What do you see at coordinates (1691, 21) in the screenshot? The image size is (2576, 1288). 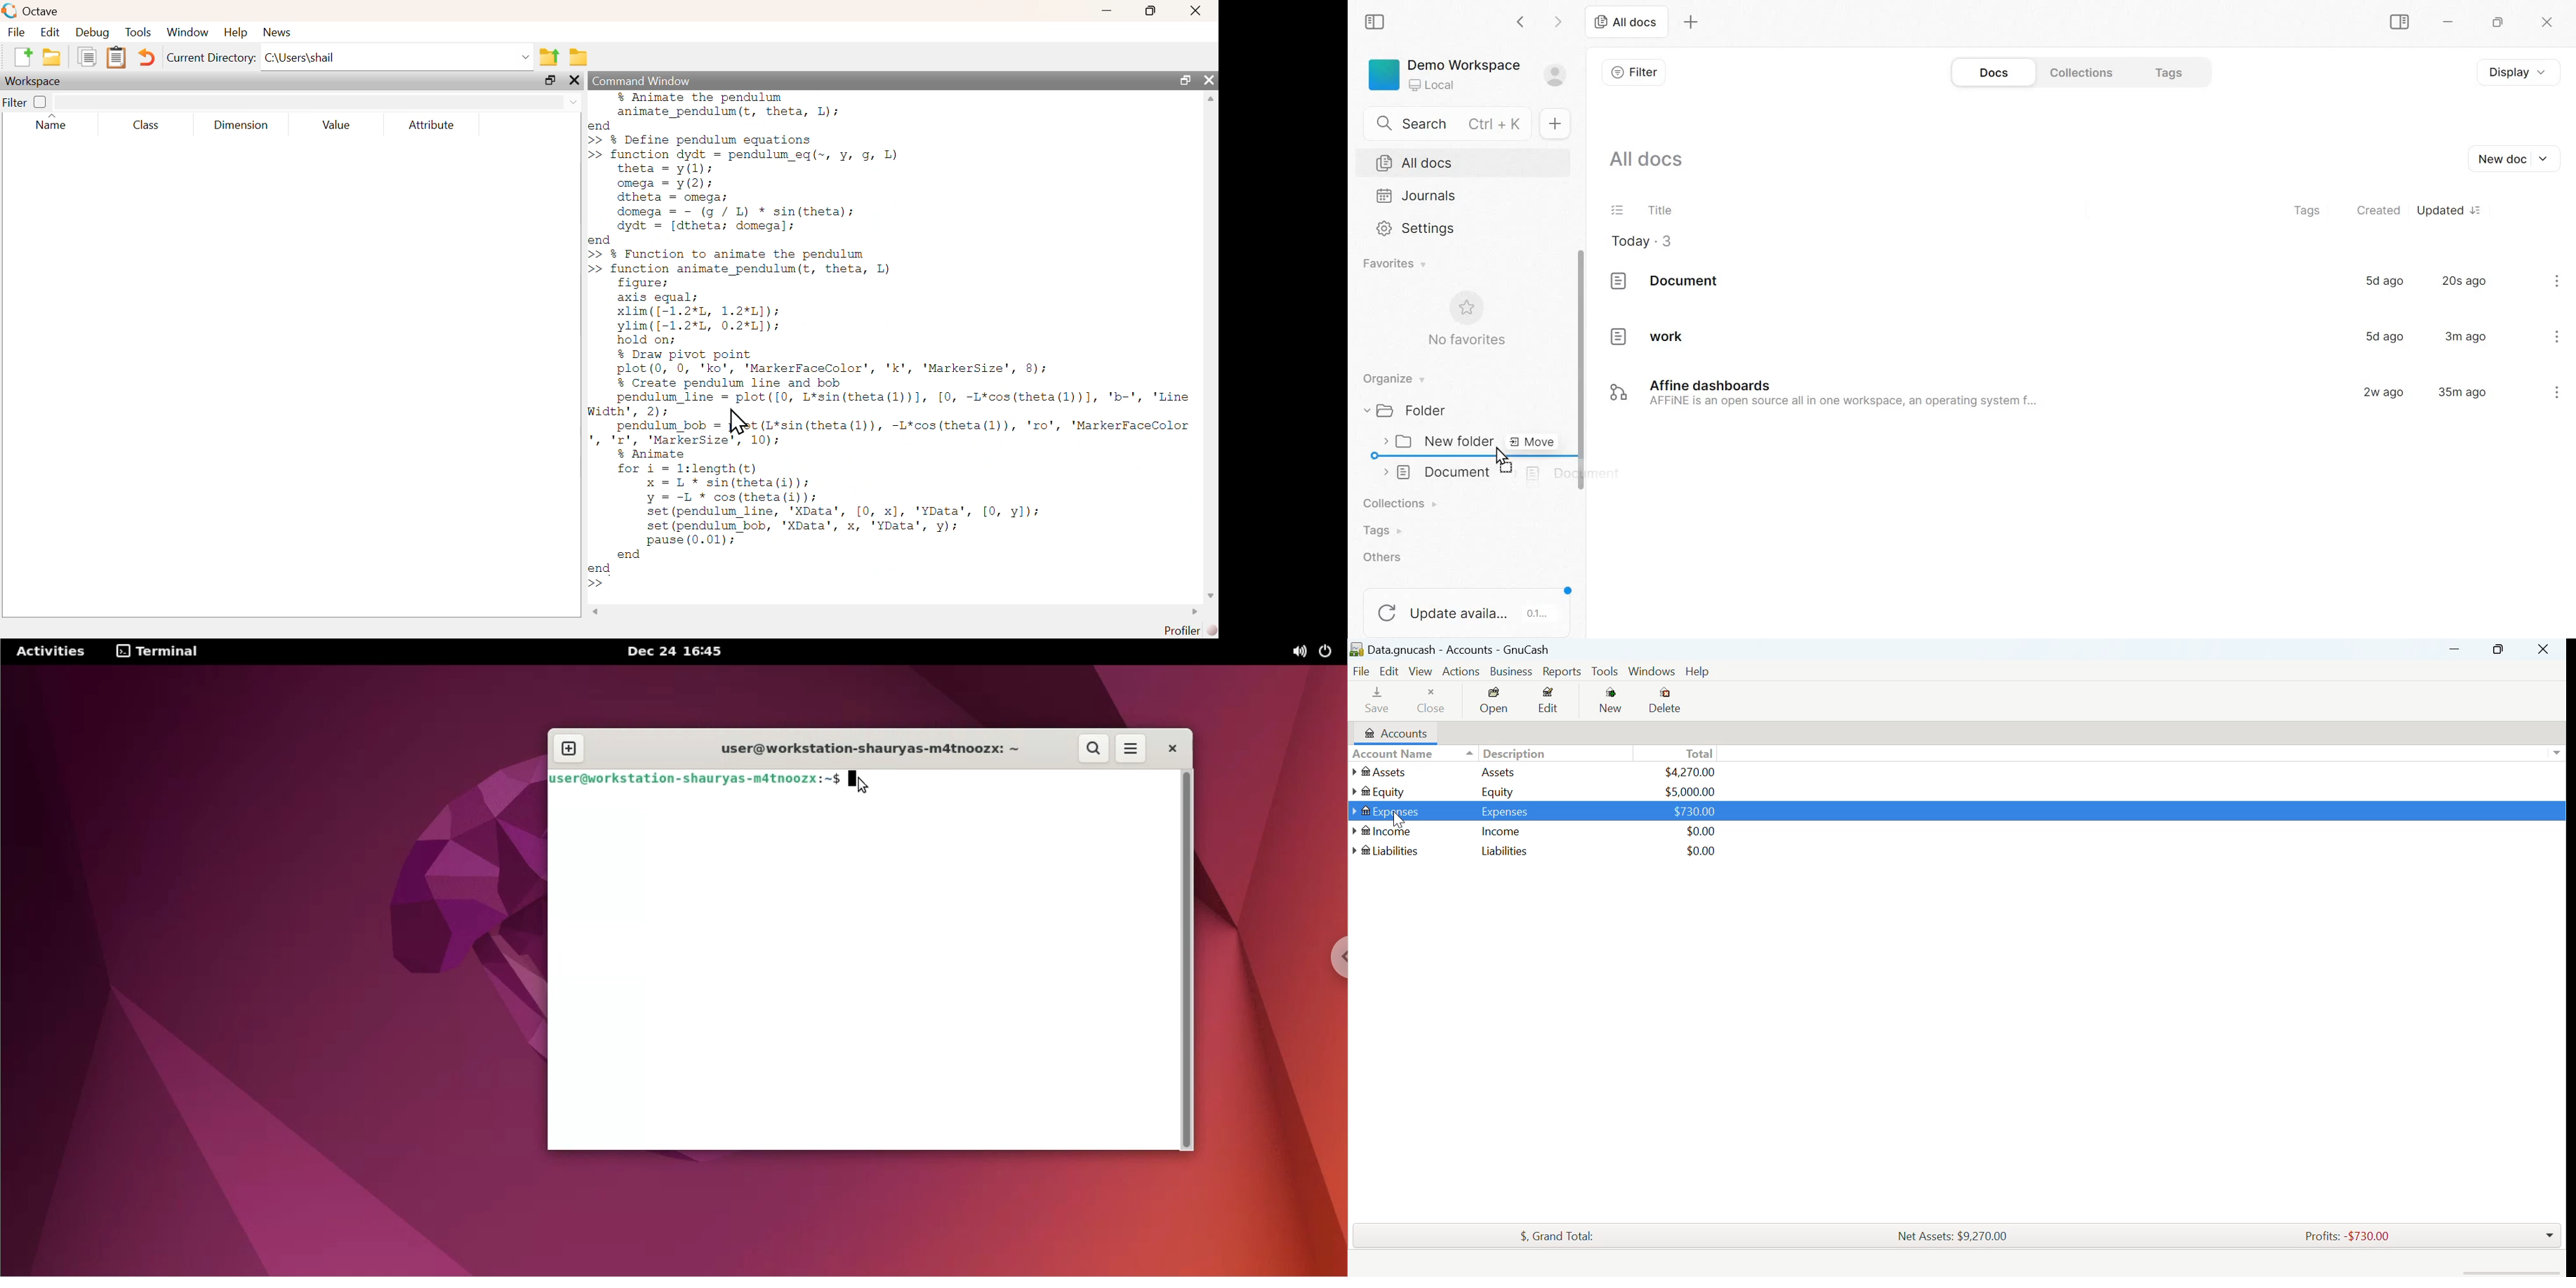 I see `New tab` at bounding box center [1691, 21].